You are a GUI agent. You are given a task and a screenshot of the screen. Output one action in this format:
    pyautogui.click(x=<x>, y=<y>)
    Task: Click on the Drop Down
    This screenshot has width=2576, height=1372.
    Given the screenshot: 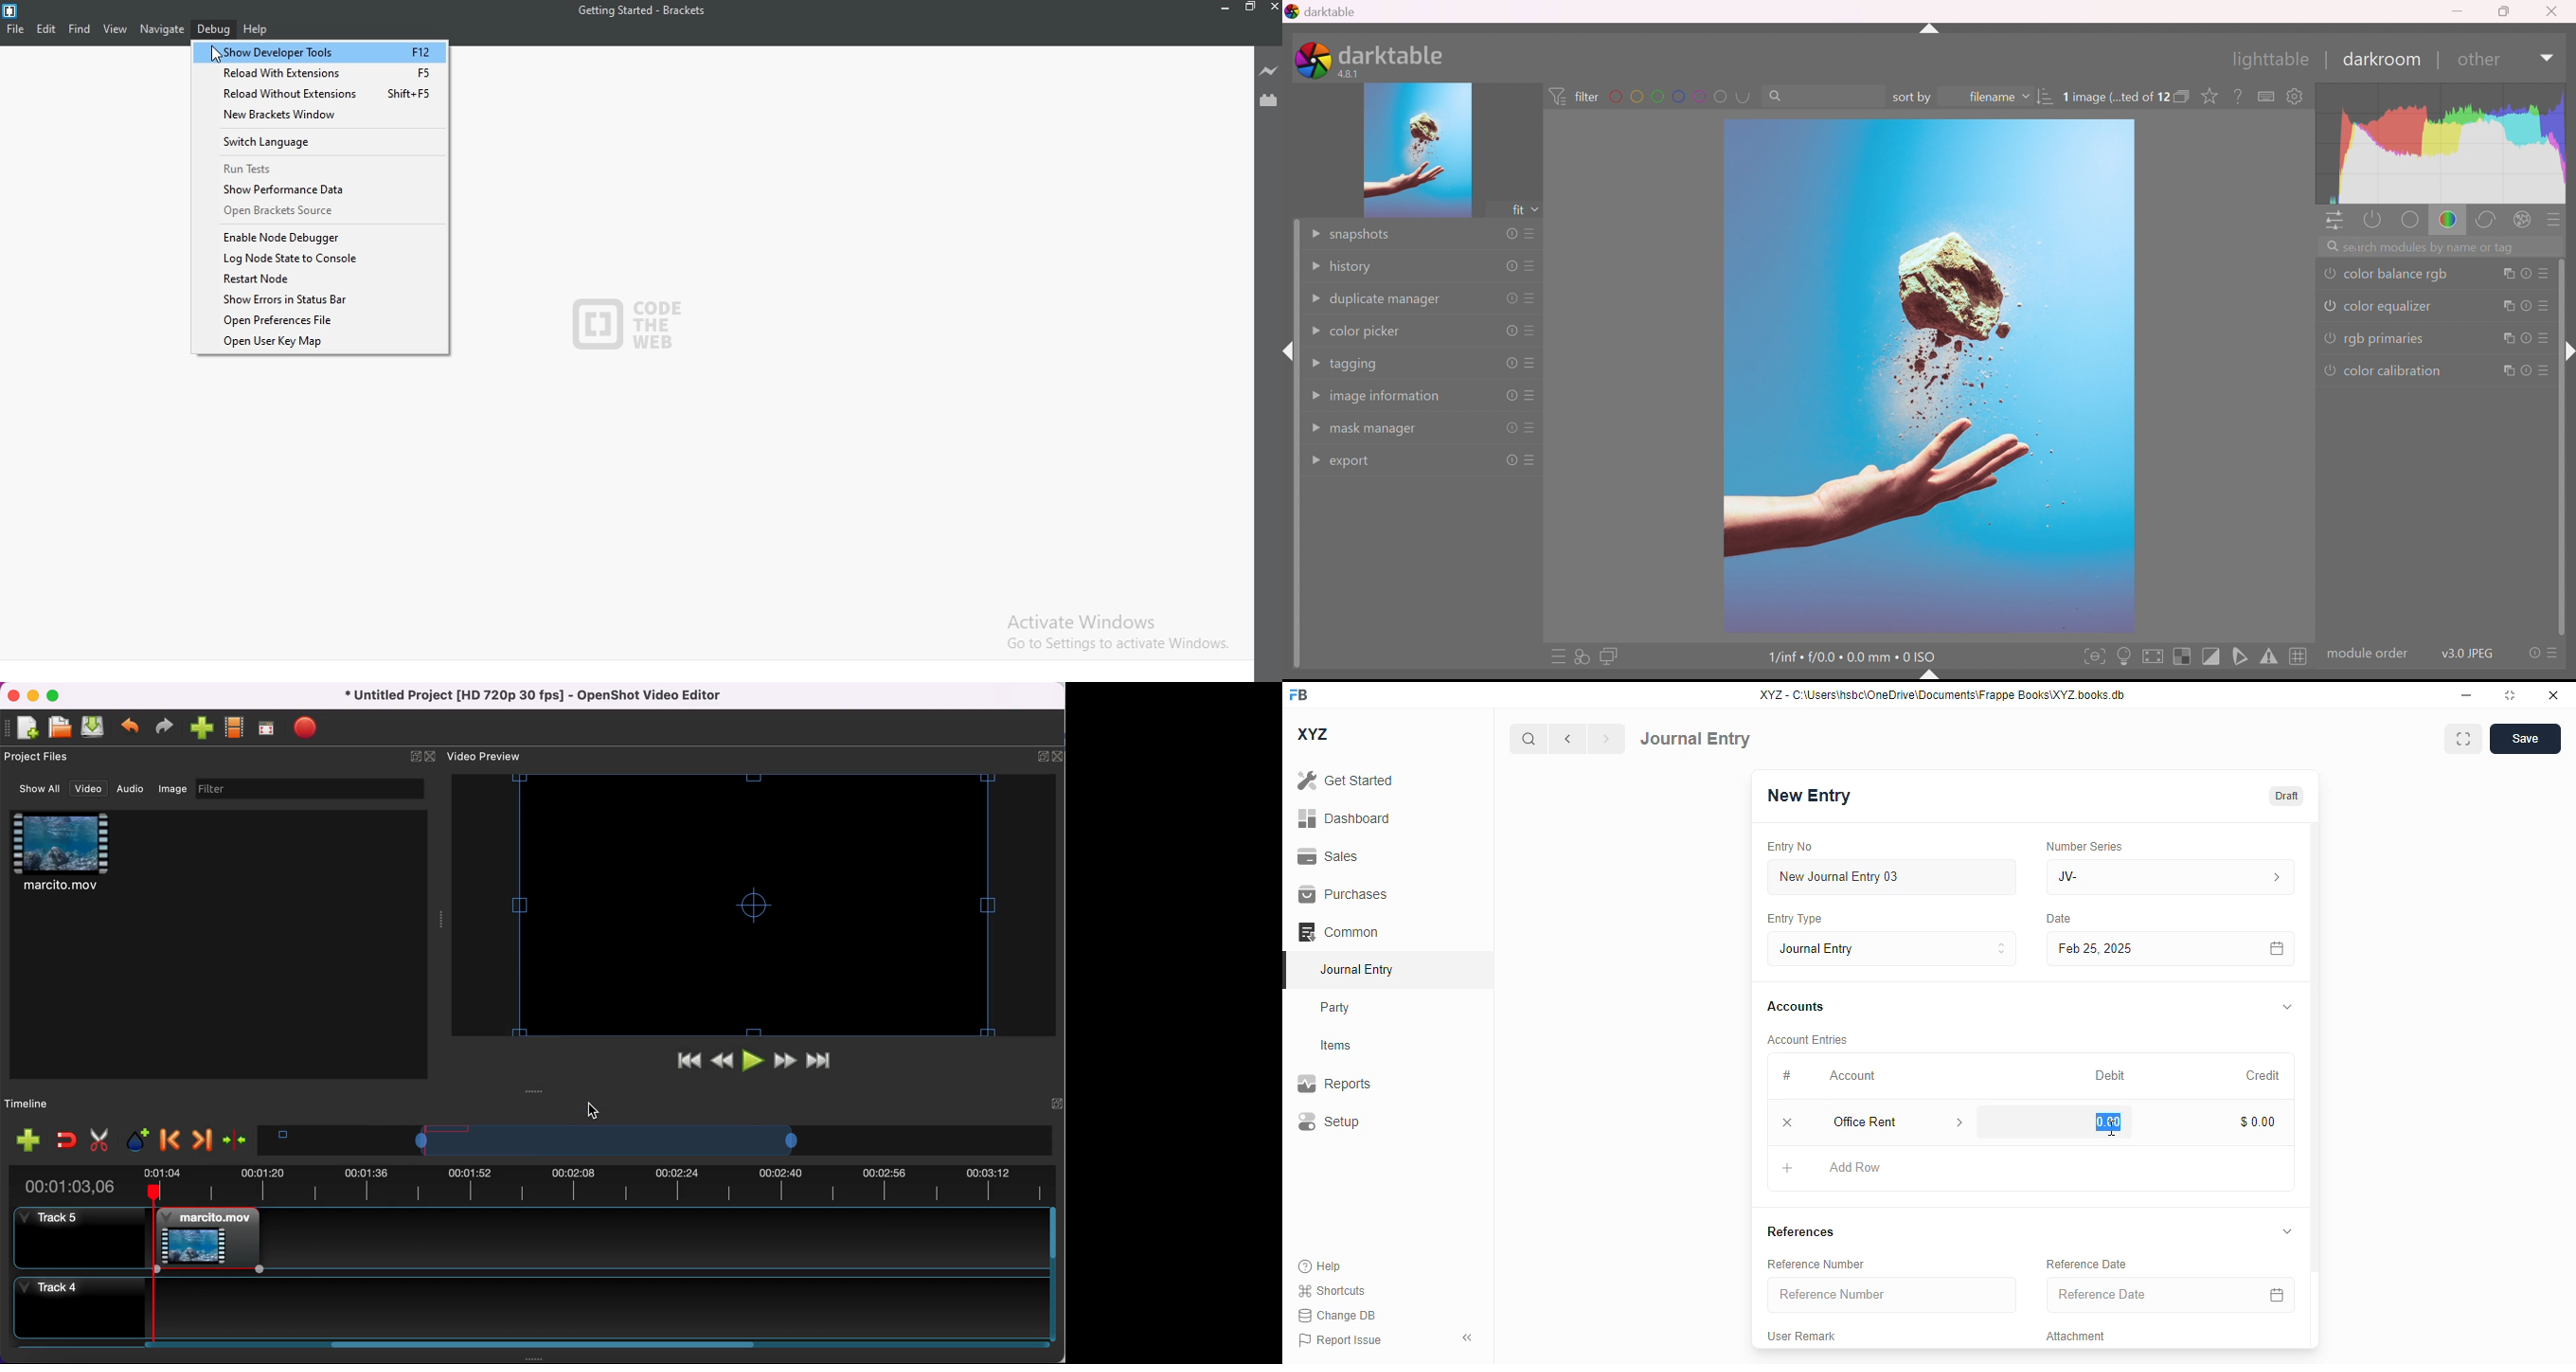 What is the action you would take?
    pyautogui.click(x=1313, y=460)
    